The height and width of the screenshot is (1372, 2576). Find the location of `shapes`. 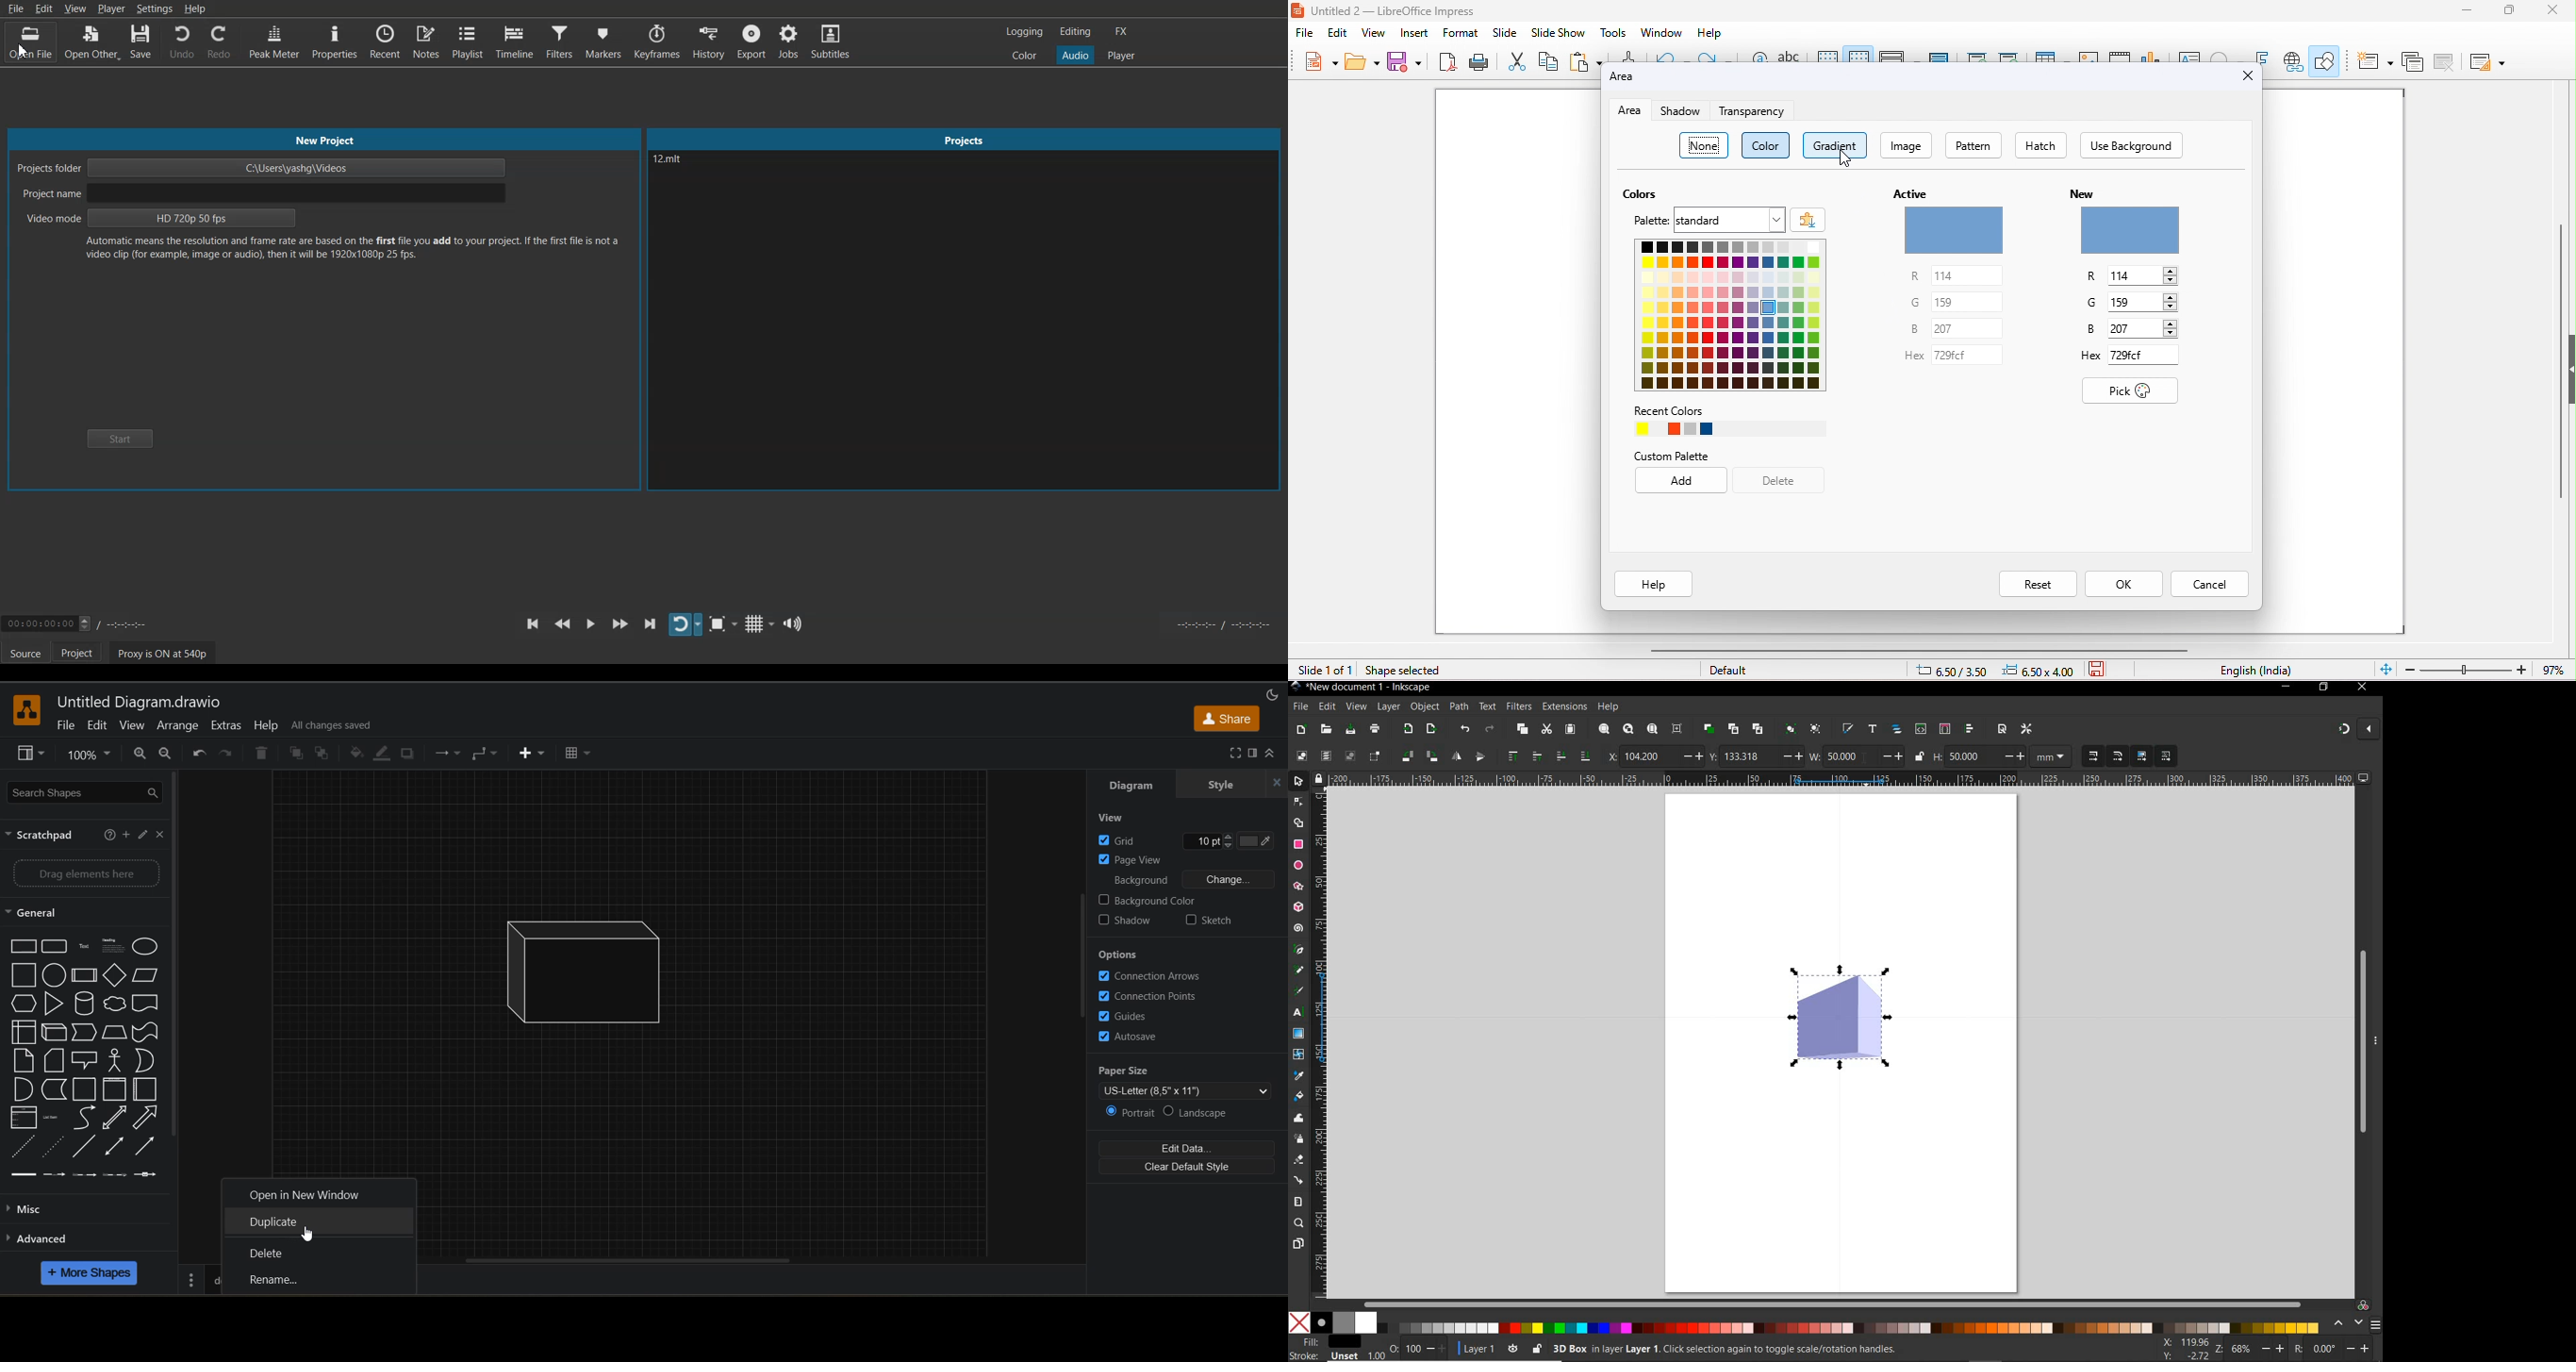

shapes is located at coordinates (83, 1057).